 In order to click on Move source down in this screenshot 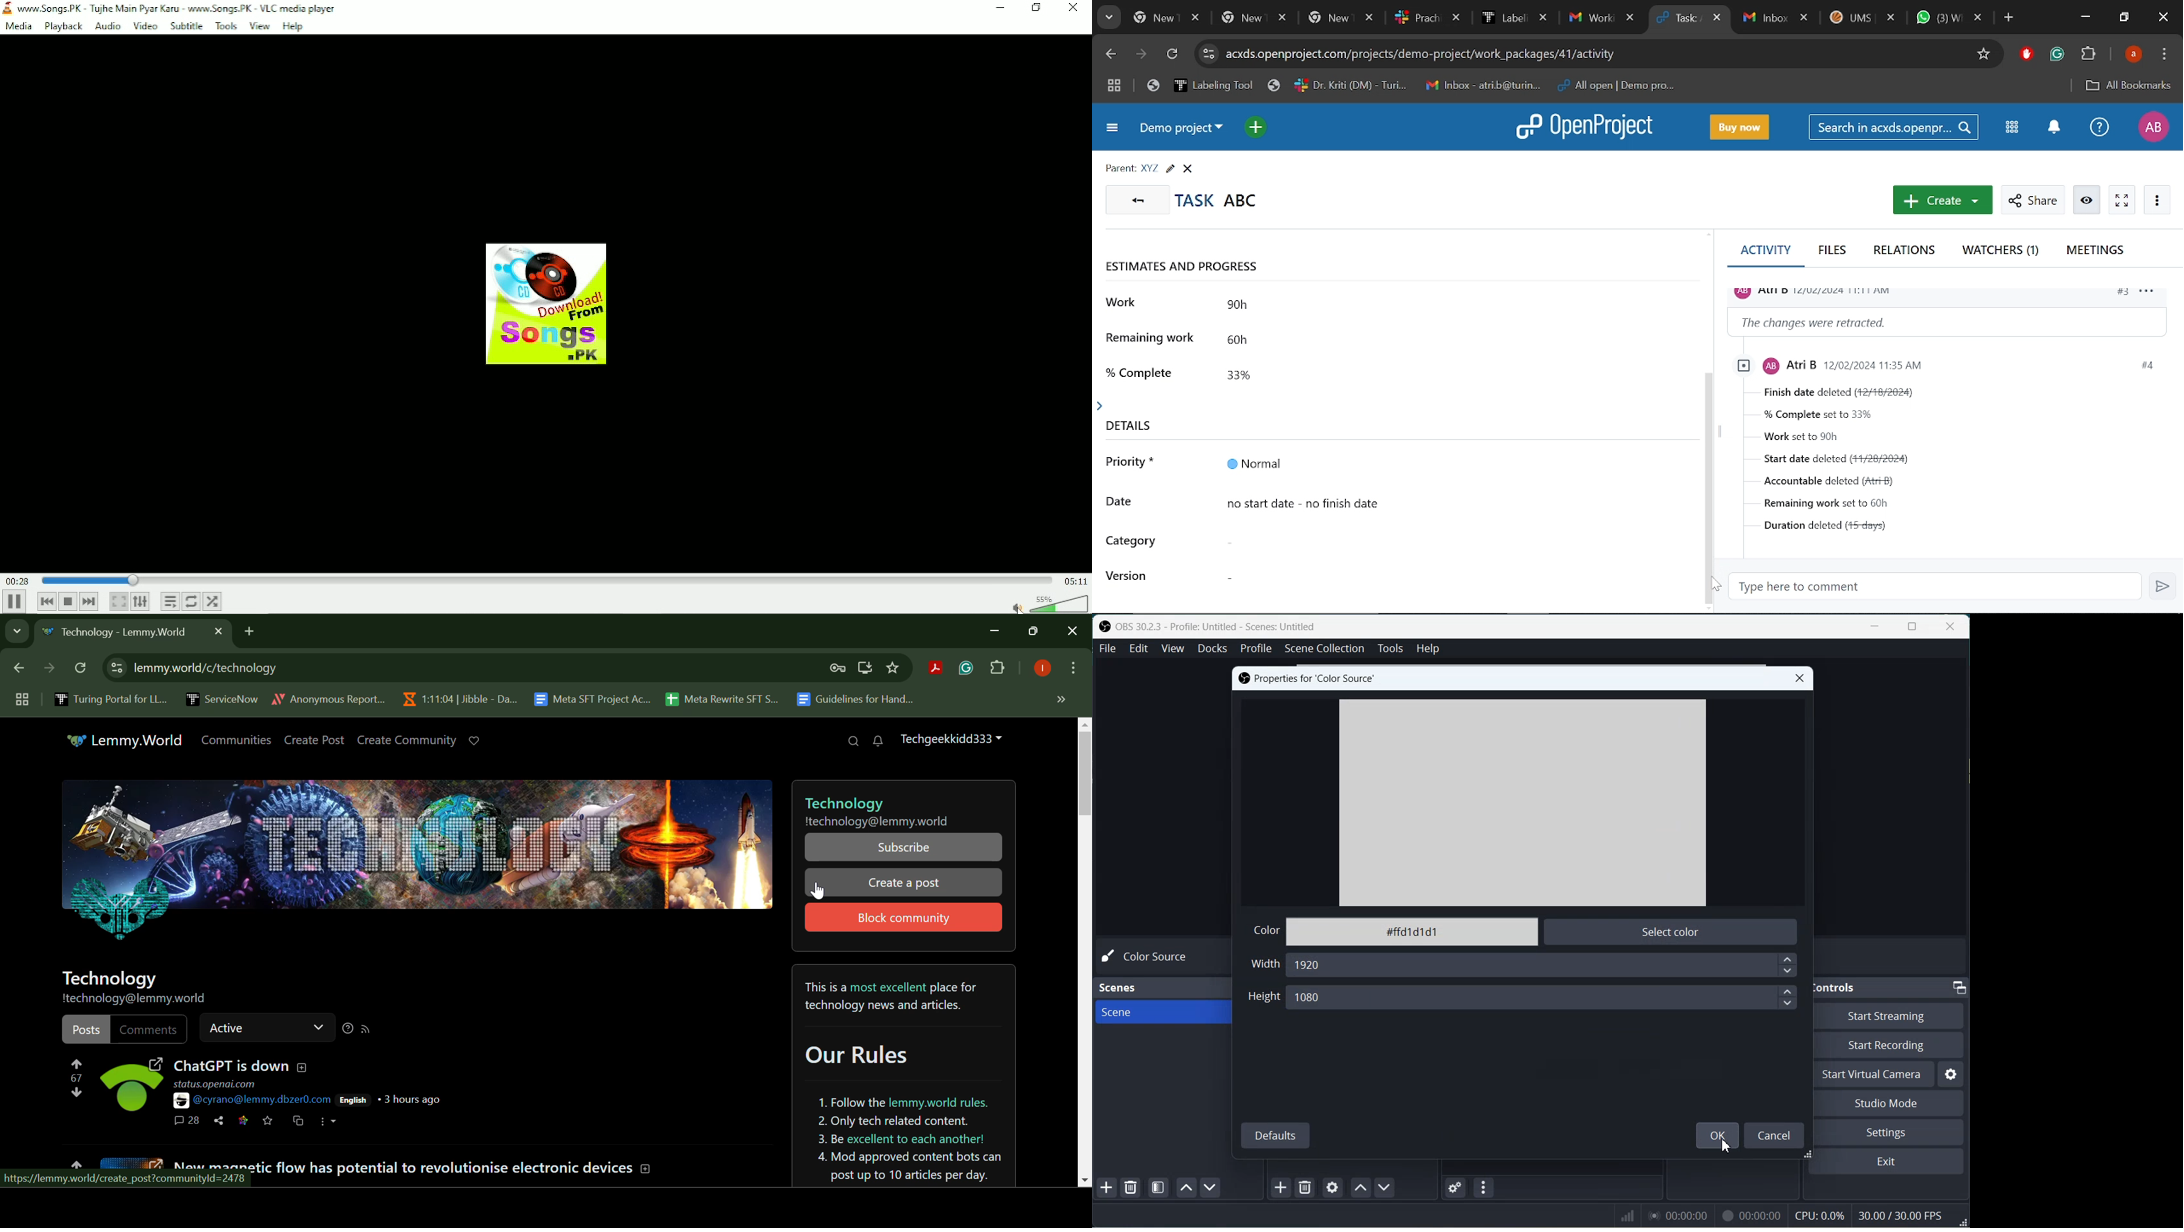, I will do `click(1385, 1187)`.